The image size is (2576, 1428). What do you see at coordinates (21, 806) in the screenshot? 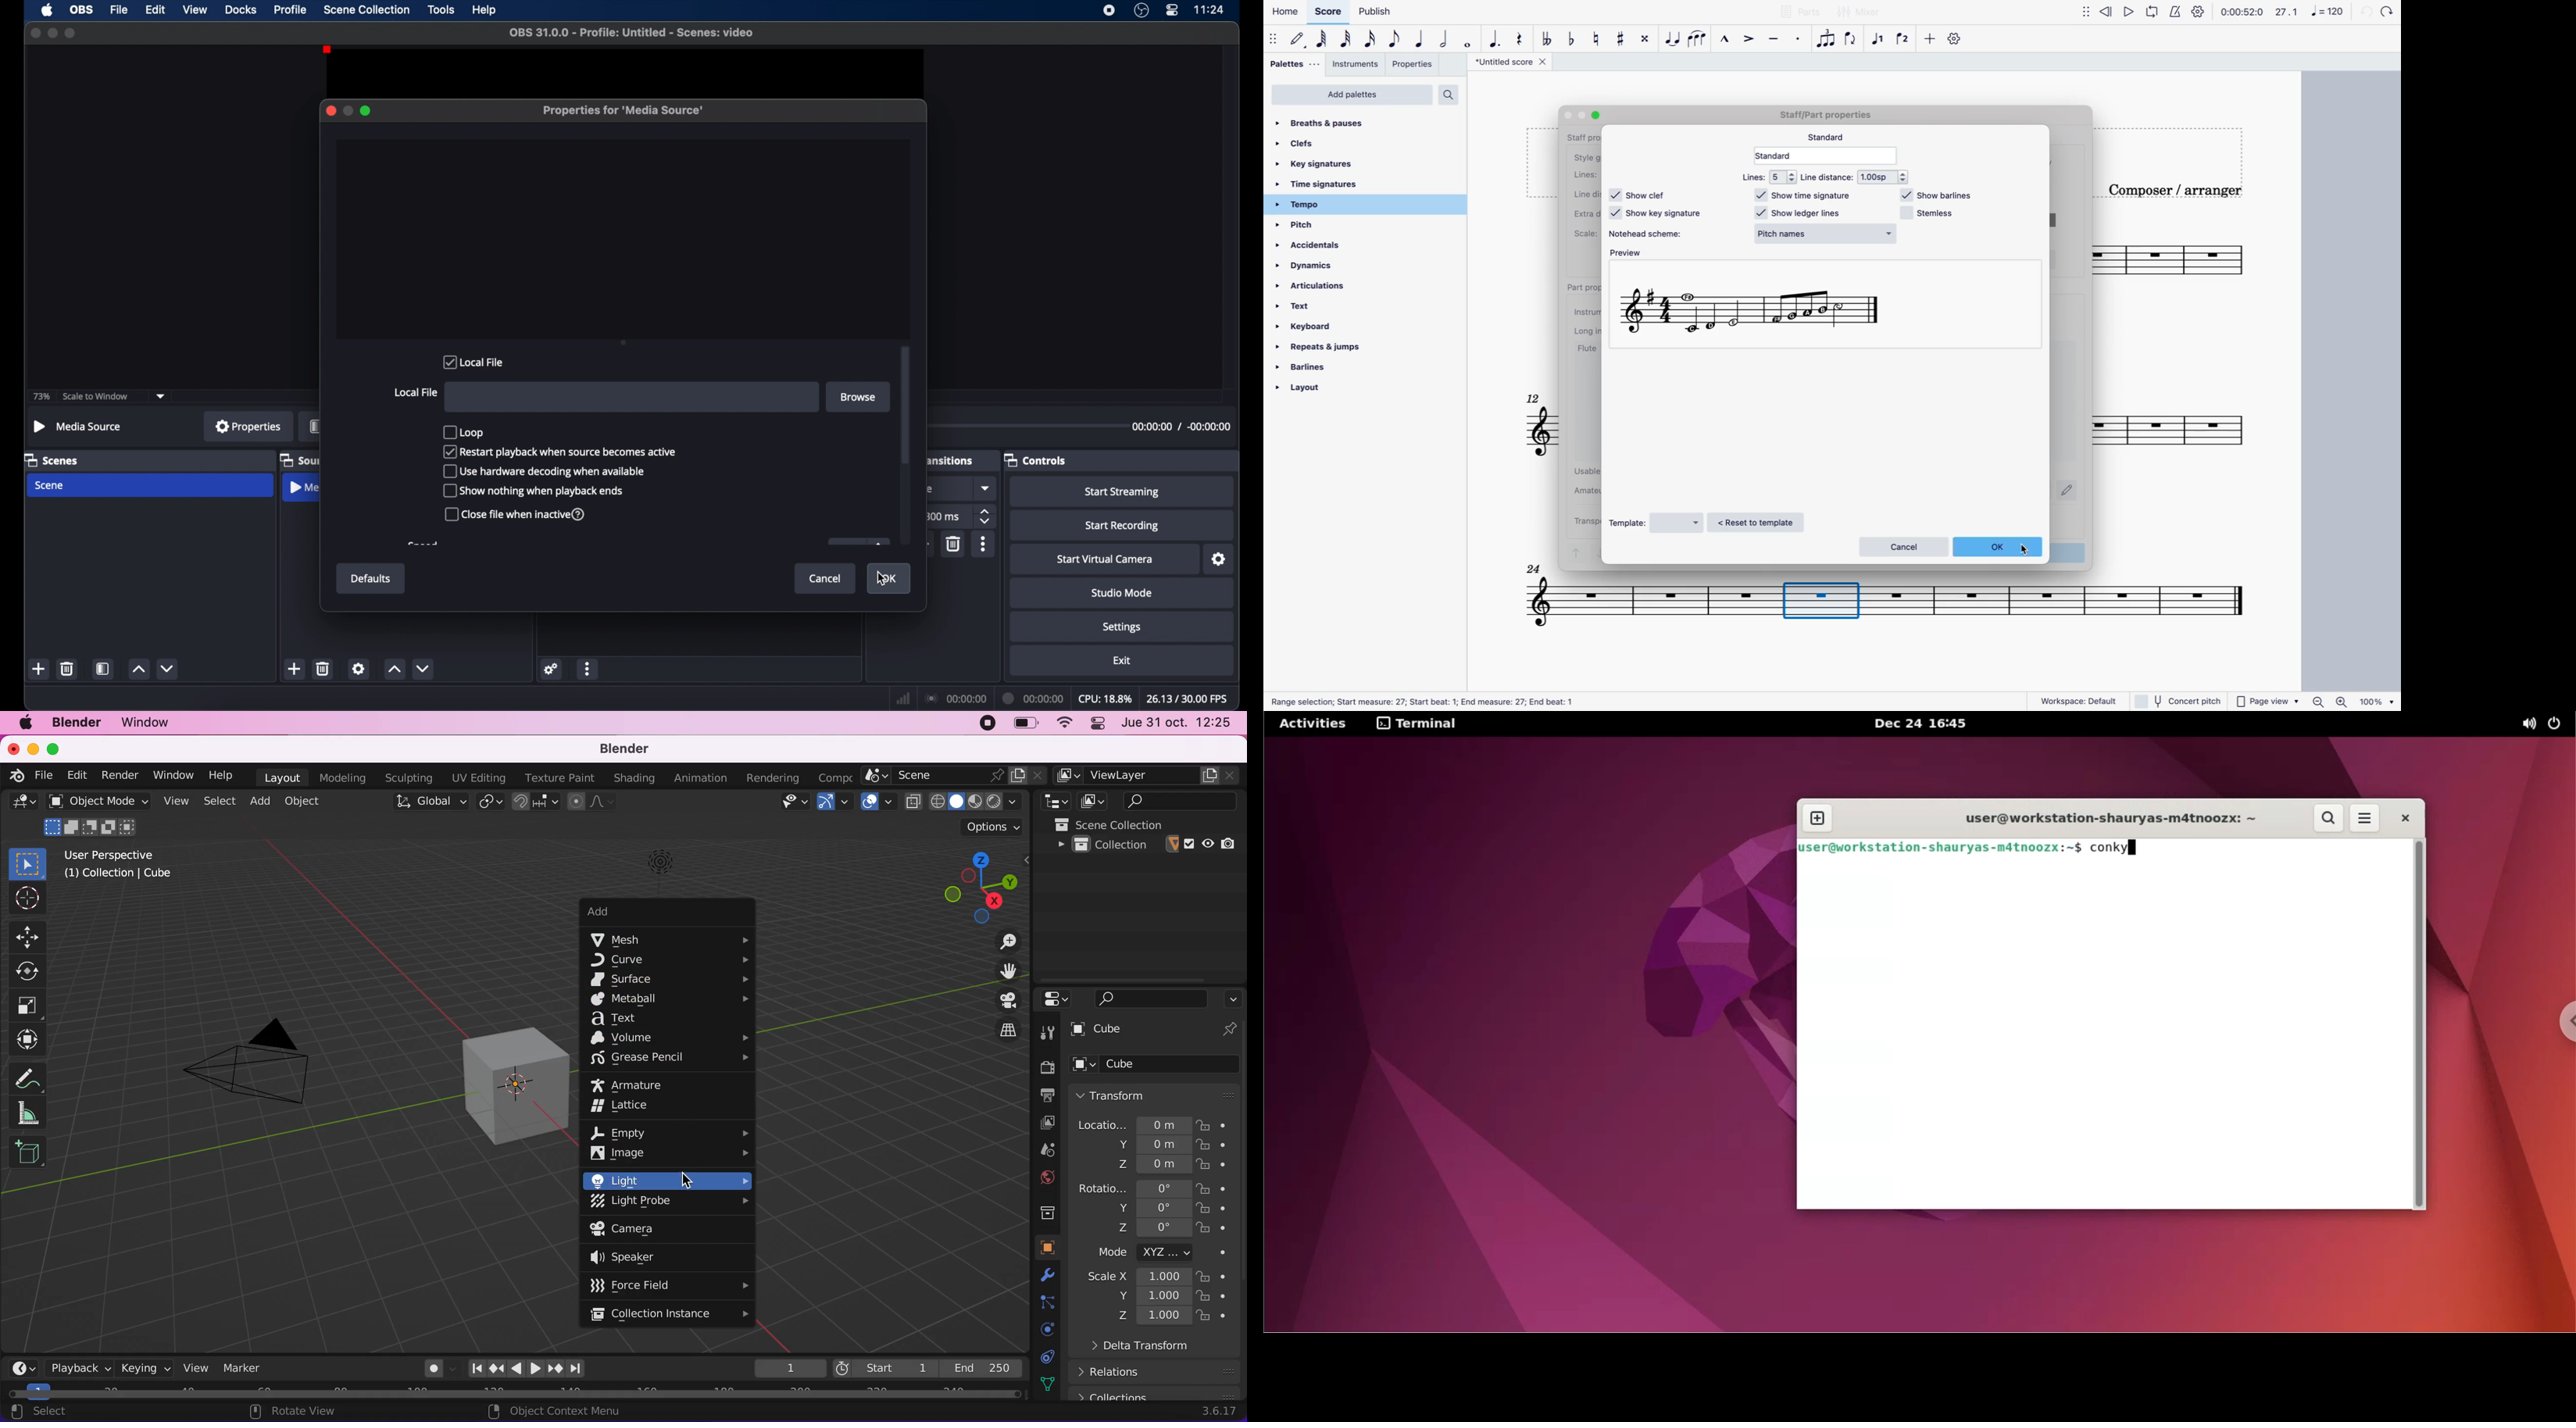
I see `editor type` at bounding box center [21, 806].